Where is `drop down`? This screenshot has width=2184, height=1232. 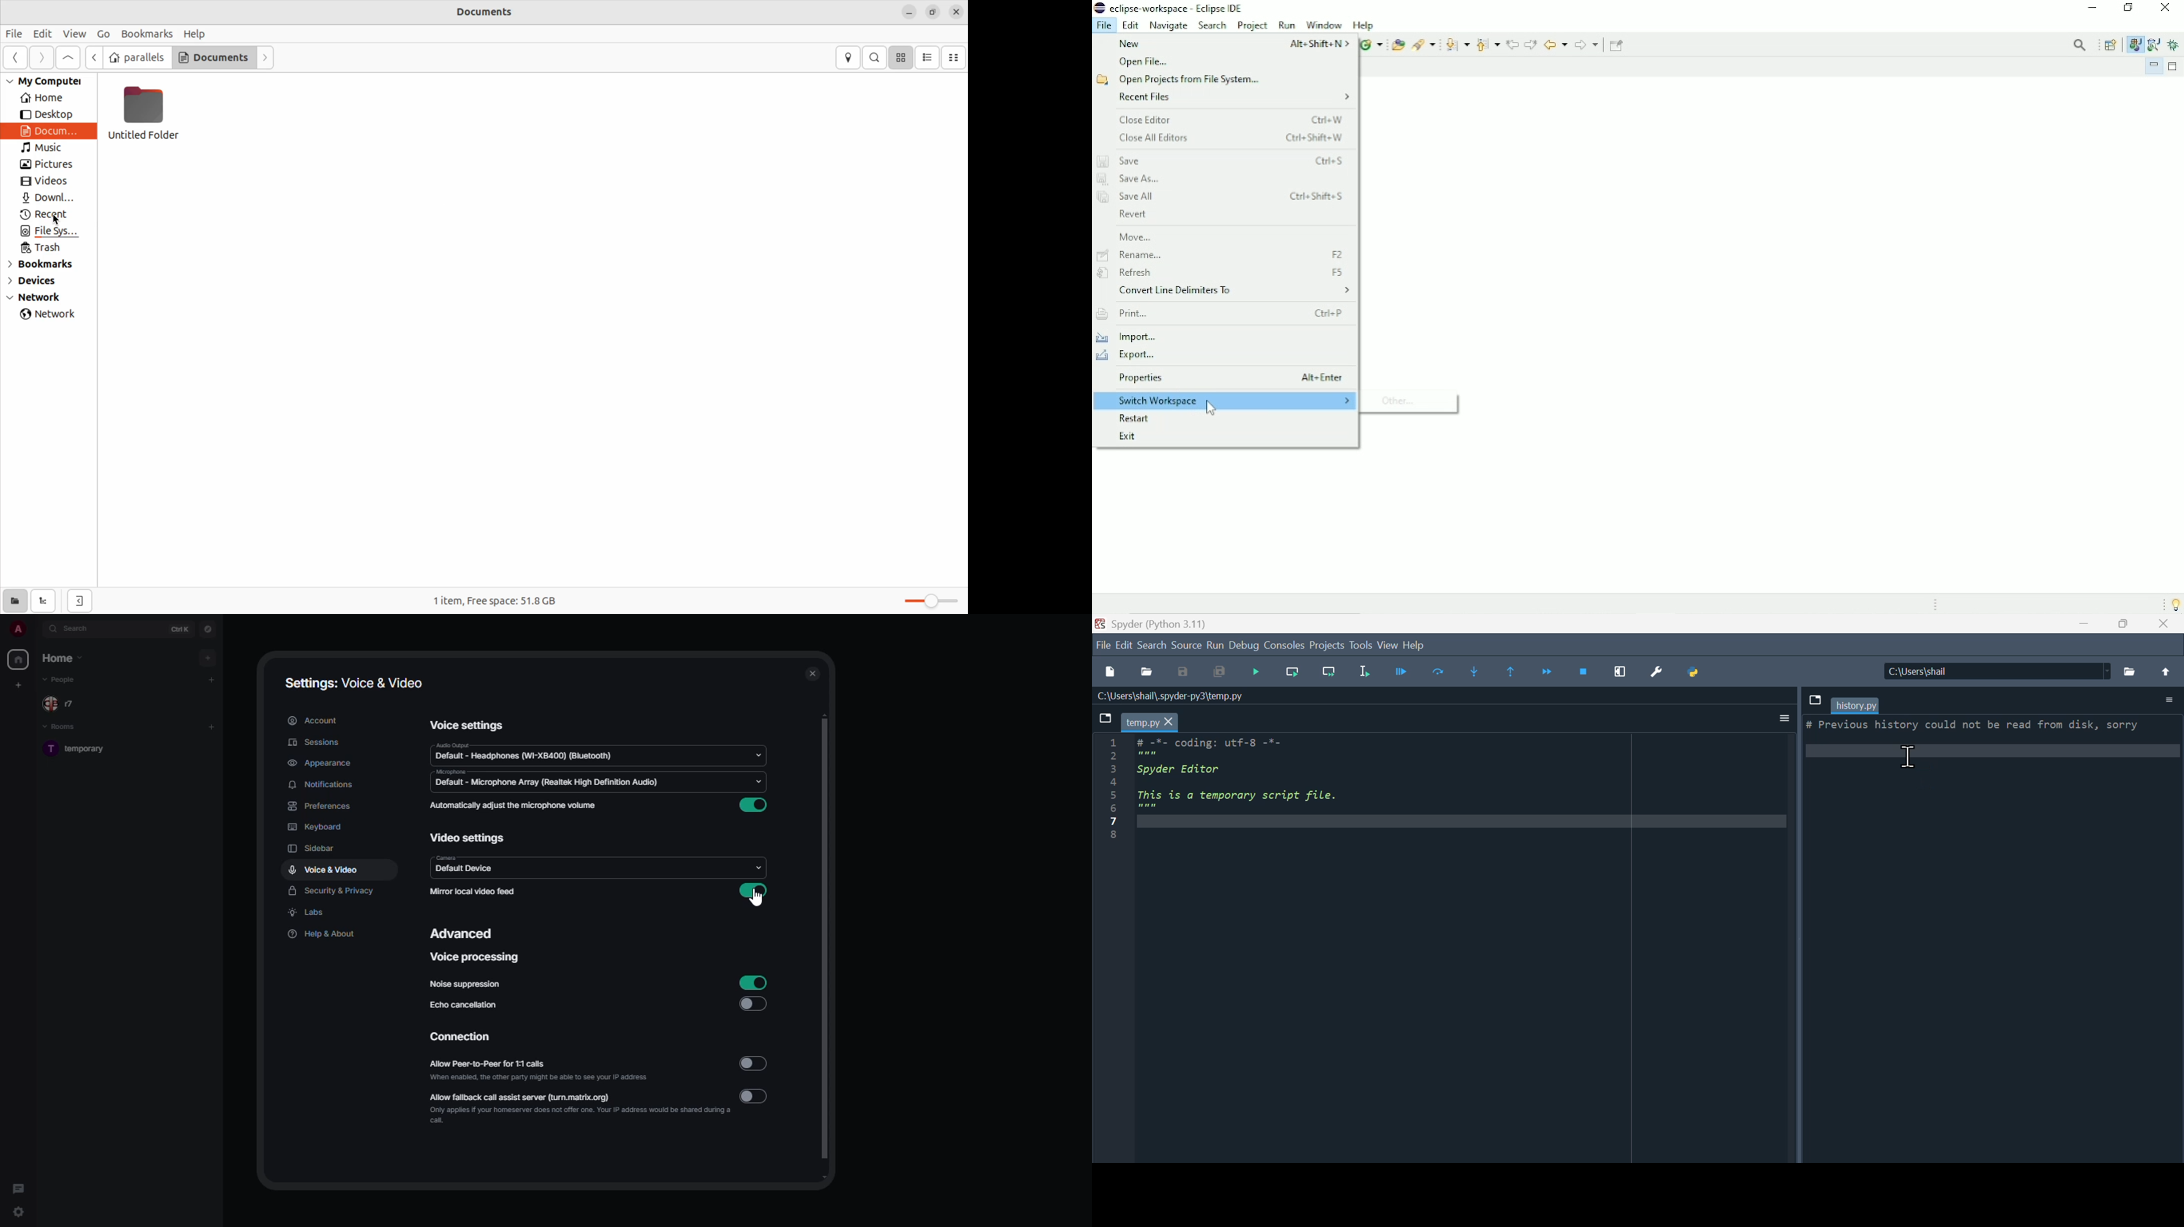 drop down is located at coordinates (759, 783).